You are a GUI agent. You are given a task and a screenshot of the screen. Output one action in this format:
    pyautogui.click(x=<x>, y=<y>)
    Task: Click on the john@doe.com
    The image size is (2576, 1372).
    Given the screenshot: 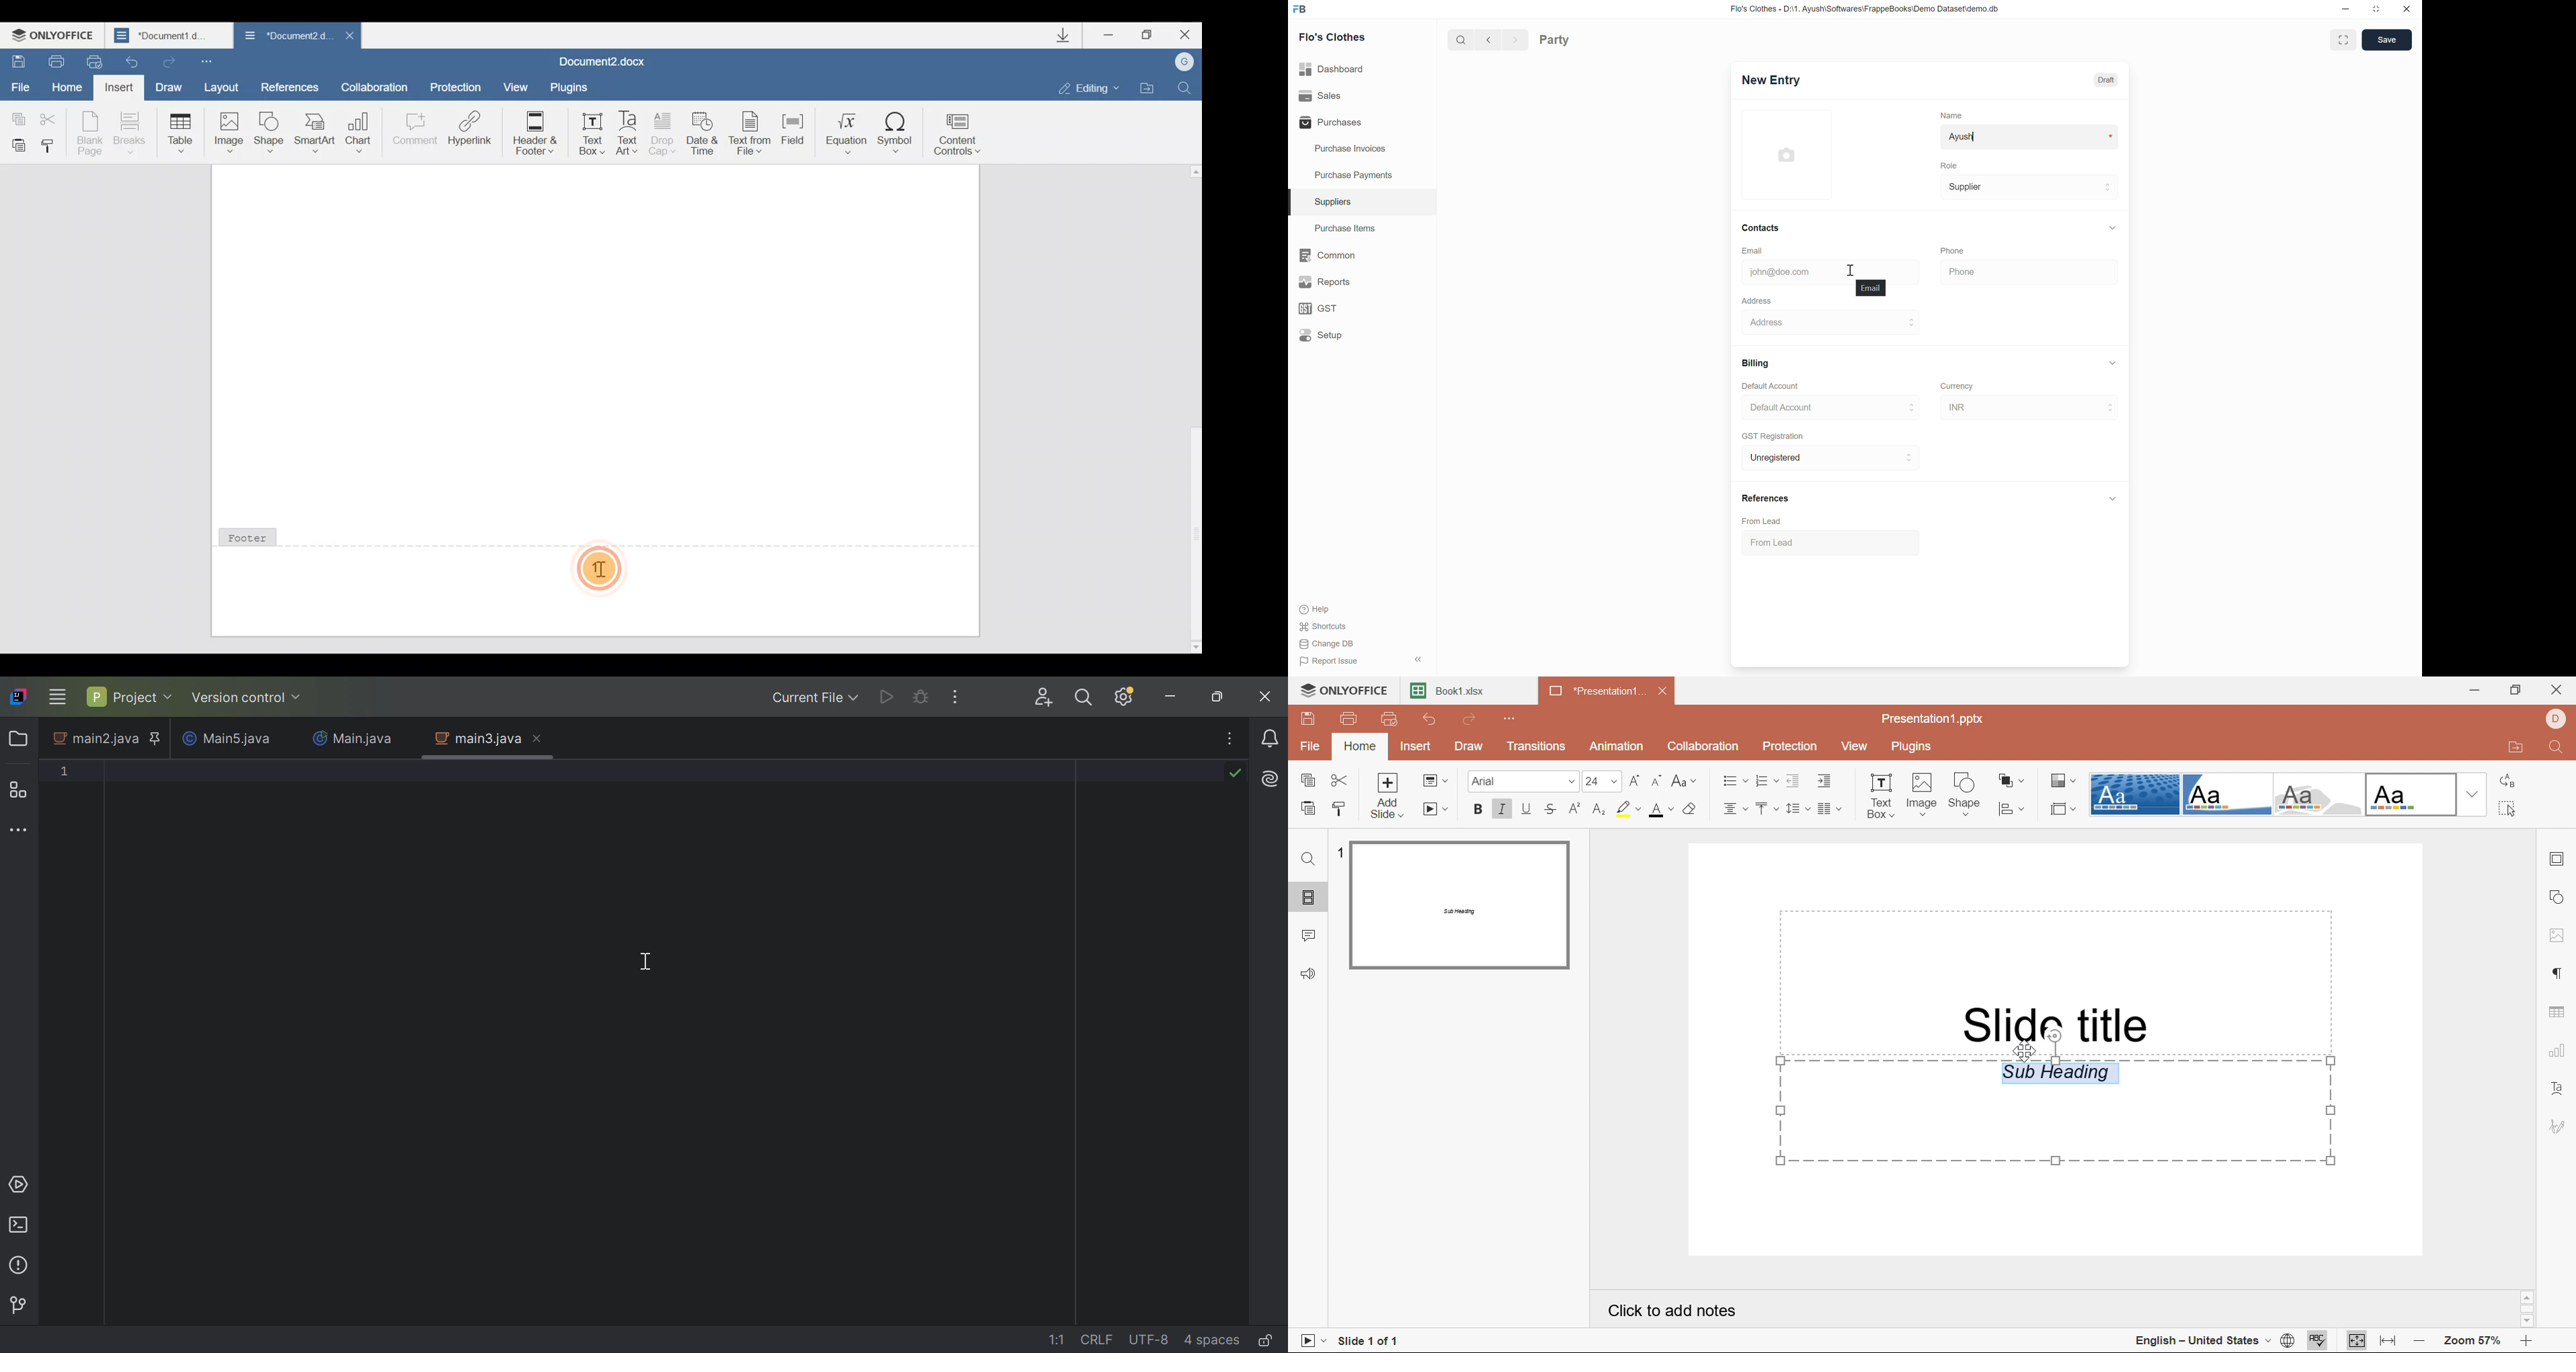 What is the action you would take?
    pyautogui.click(x=1793, y=272)
    